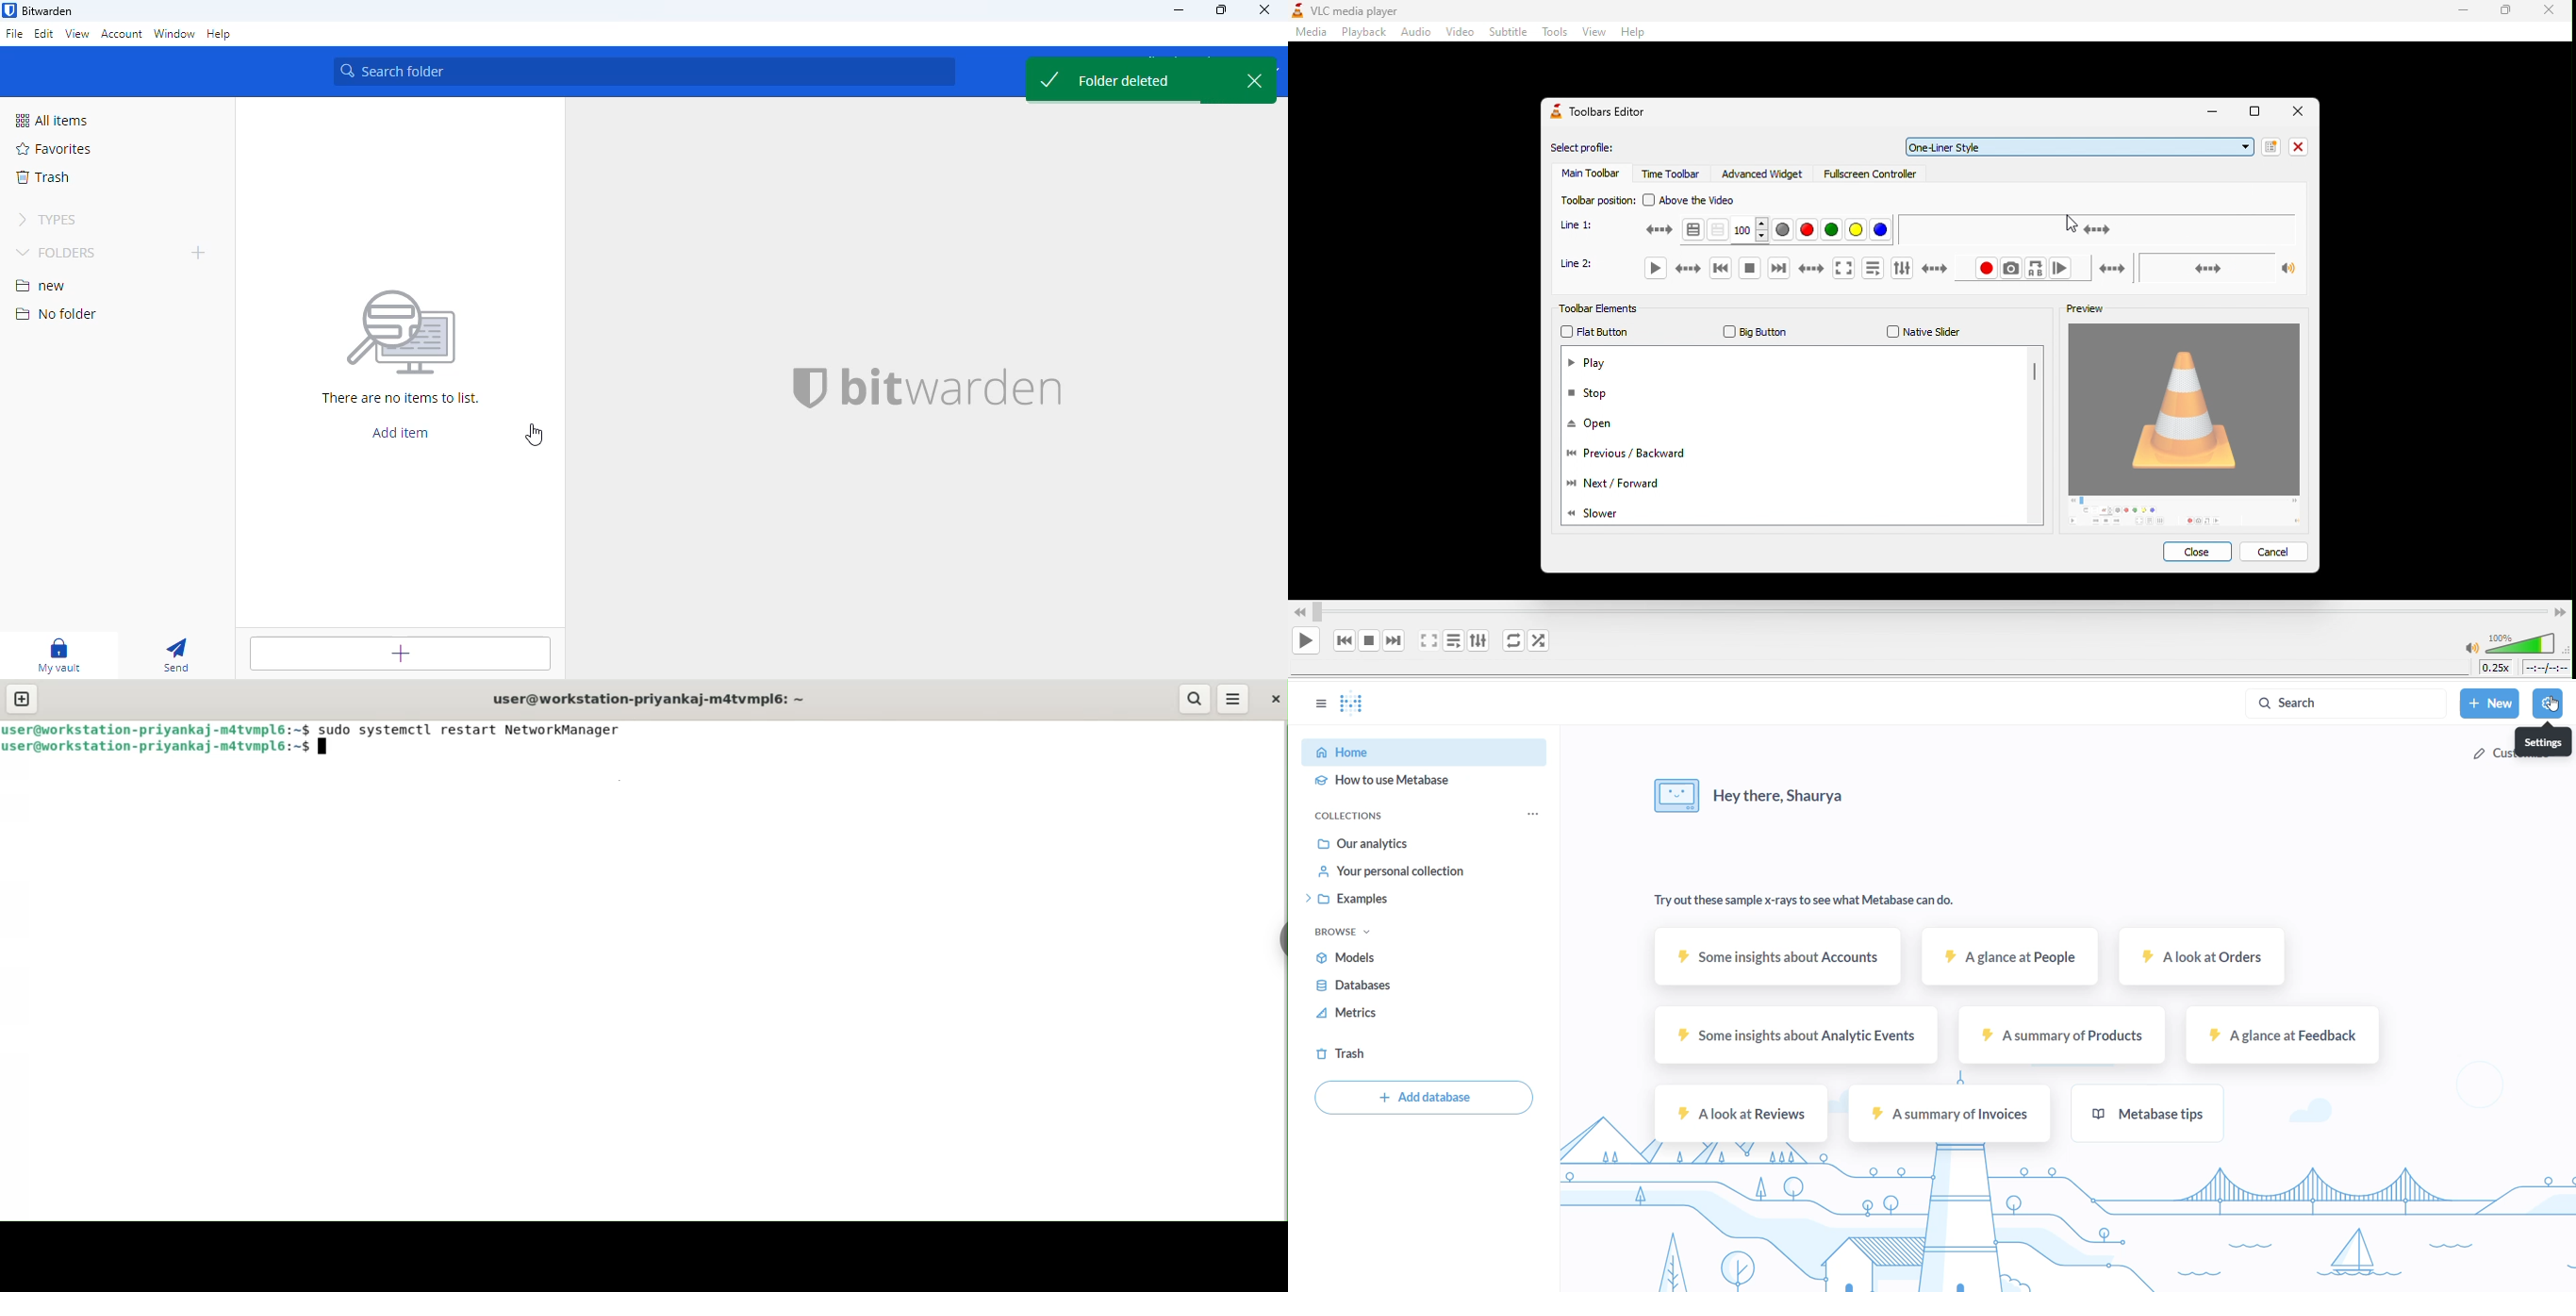  What do you see at coordinates (1595, 361) in the screenshot?
I see `play` at bounding box center [1595, 361].